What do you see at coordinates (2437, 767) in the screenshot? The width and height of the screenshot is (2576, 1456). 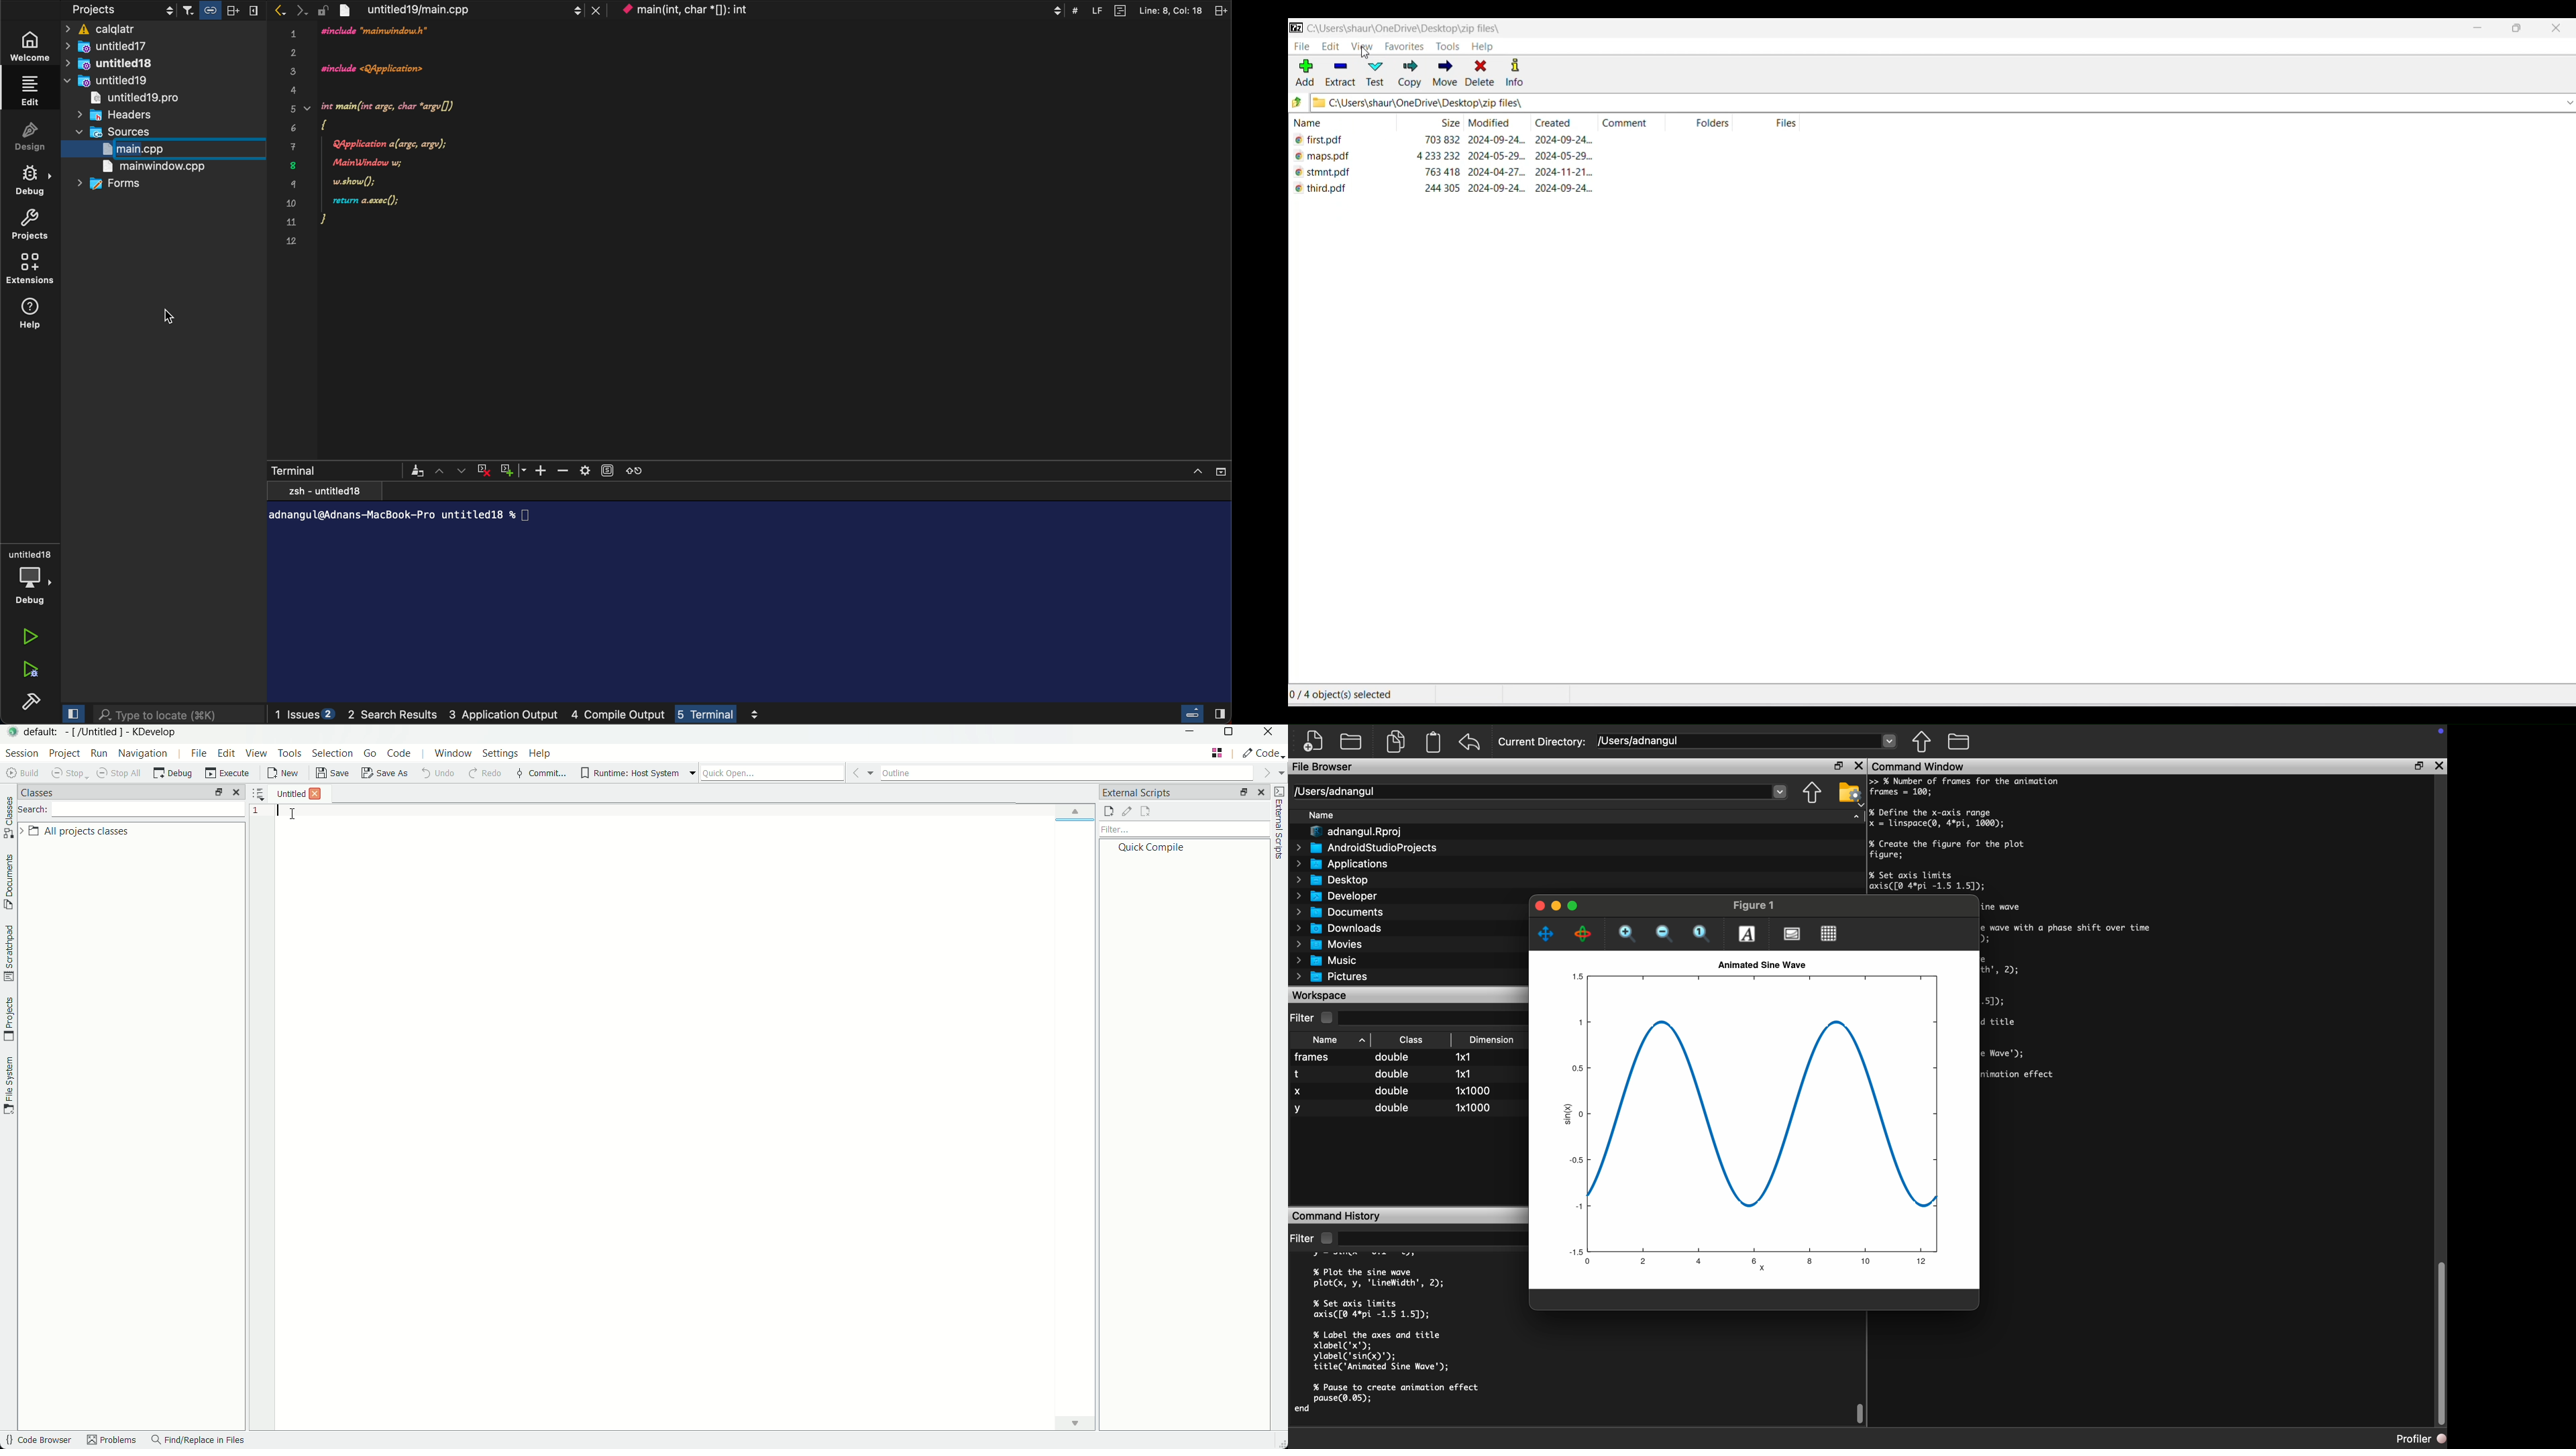 I see `Close` at bounding box center [2437, 767].